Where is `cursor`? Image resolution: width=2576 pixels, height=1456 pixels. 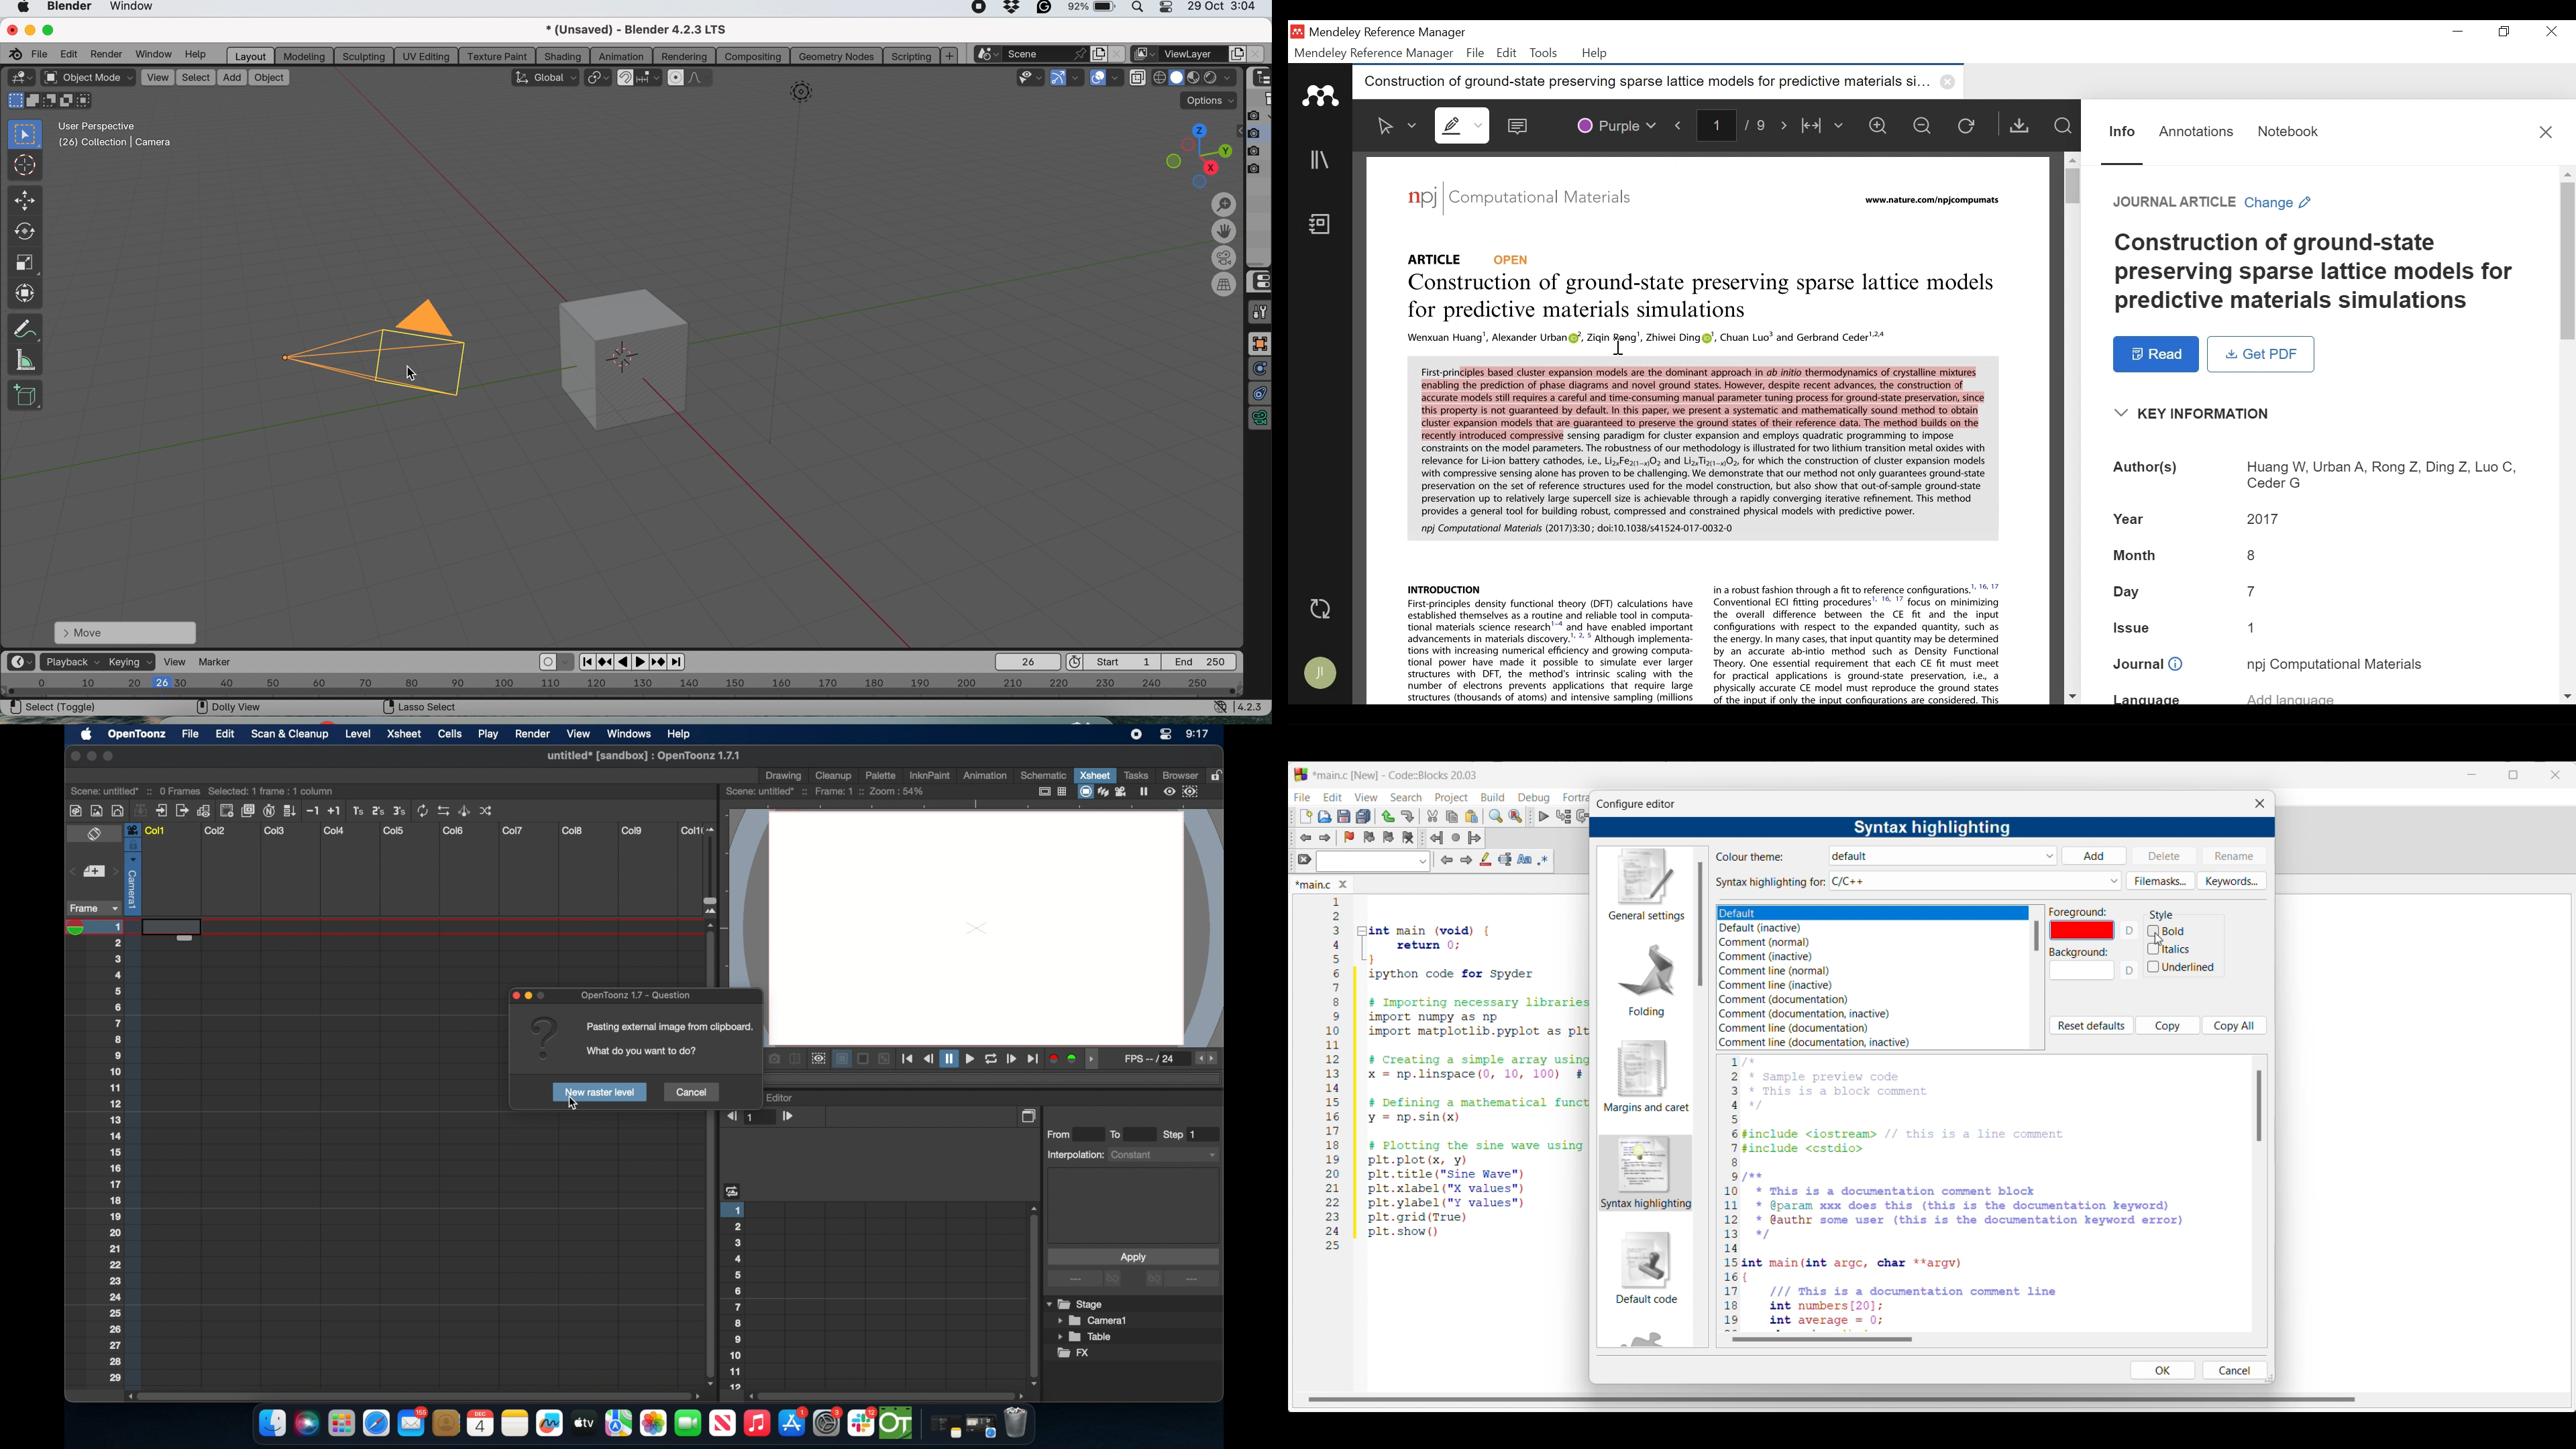 cursor is located at coordinates (570, 1106).